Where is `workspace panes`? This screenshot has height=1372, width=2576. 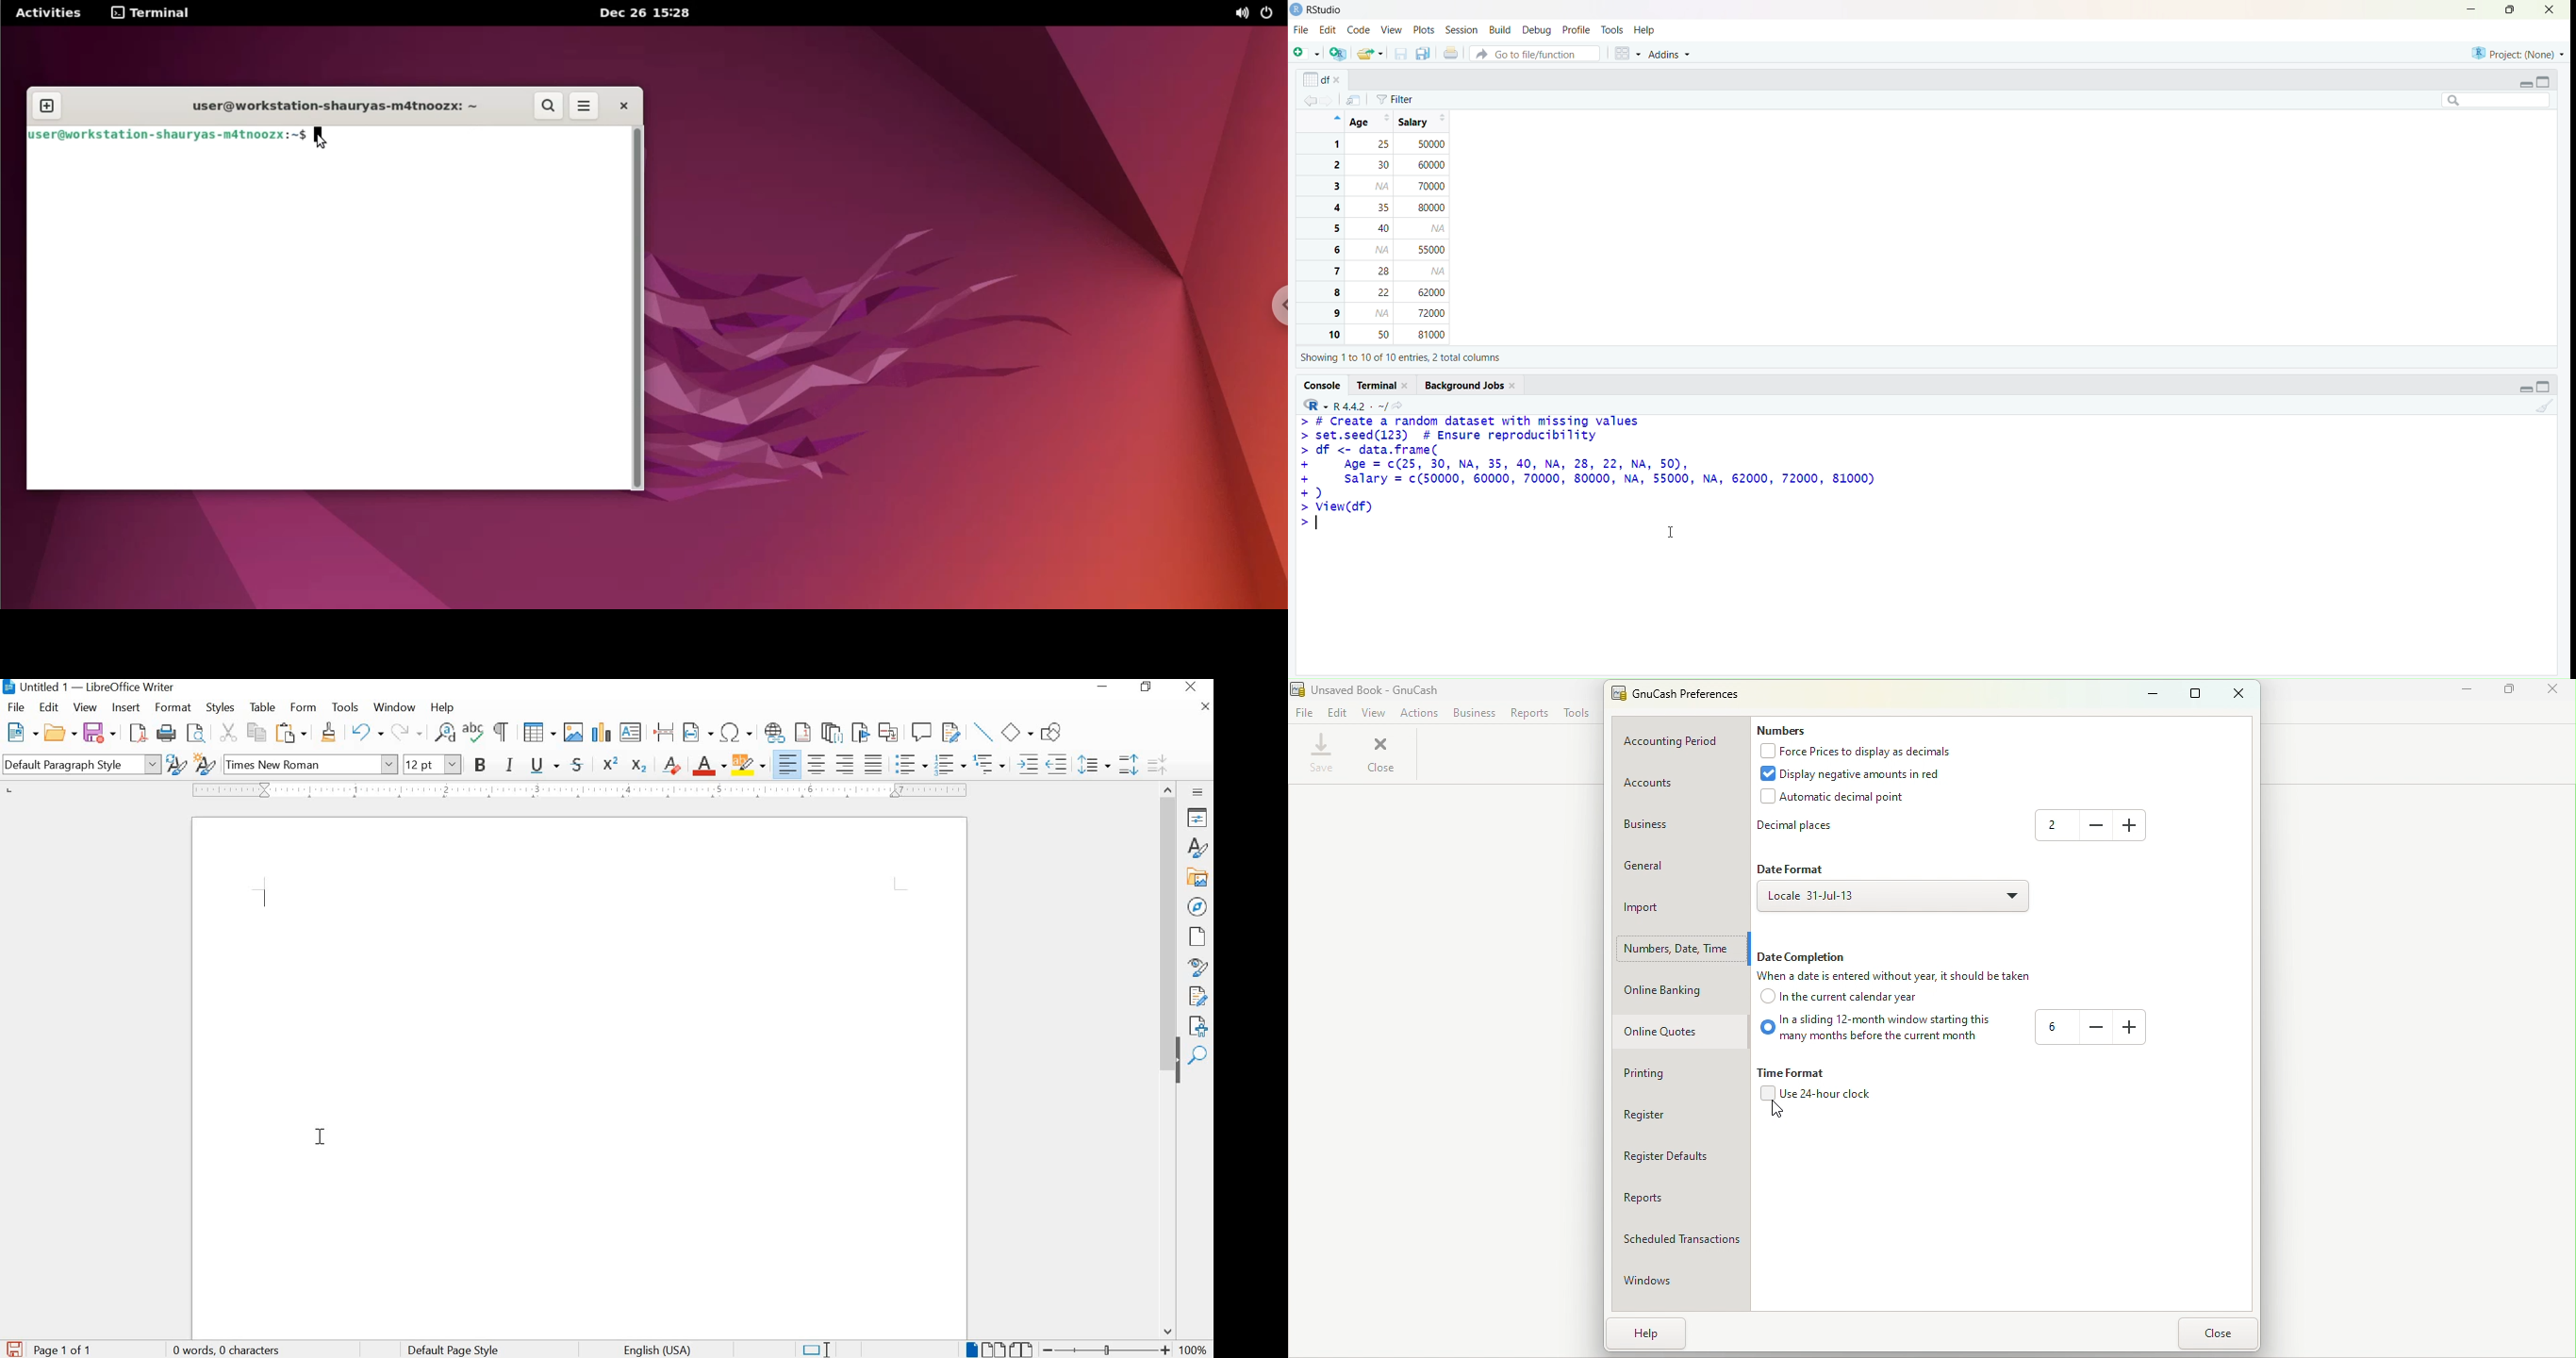
workspace panes is located at coordinates (1628, 55).